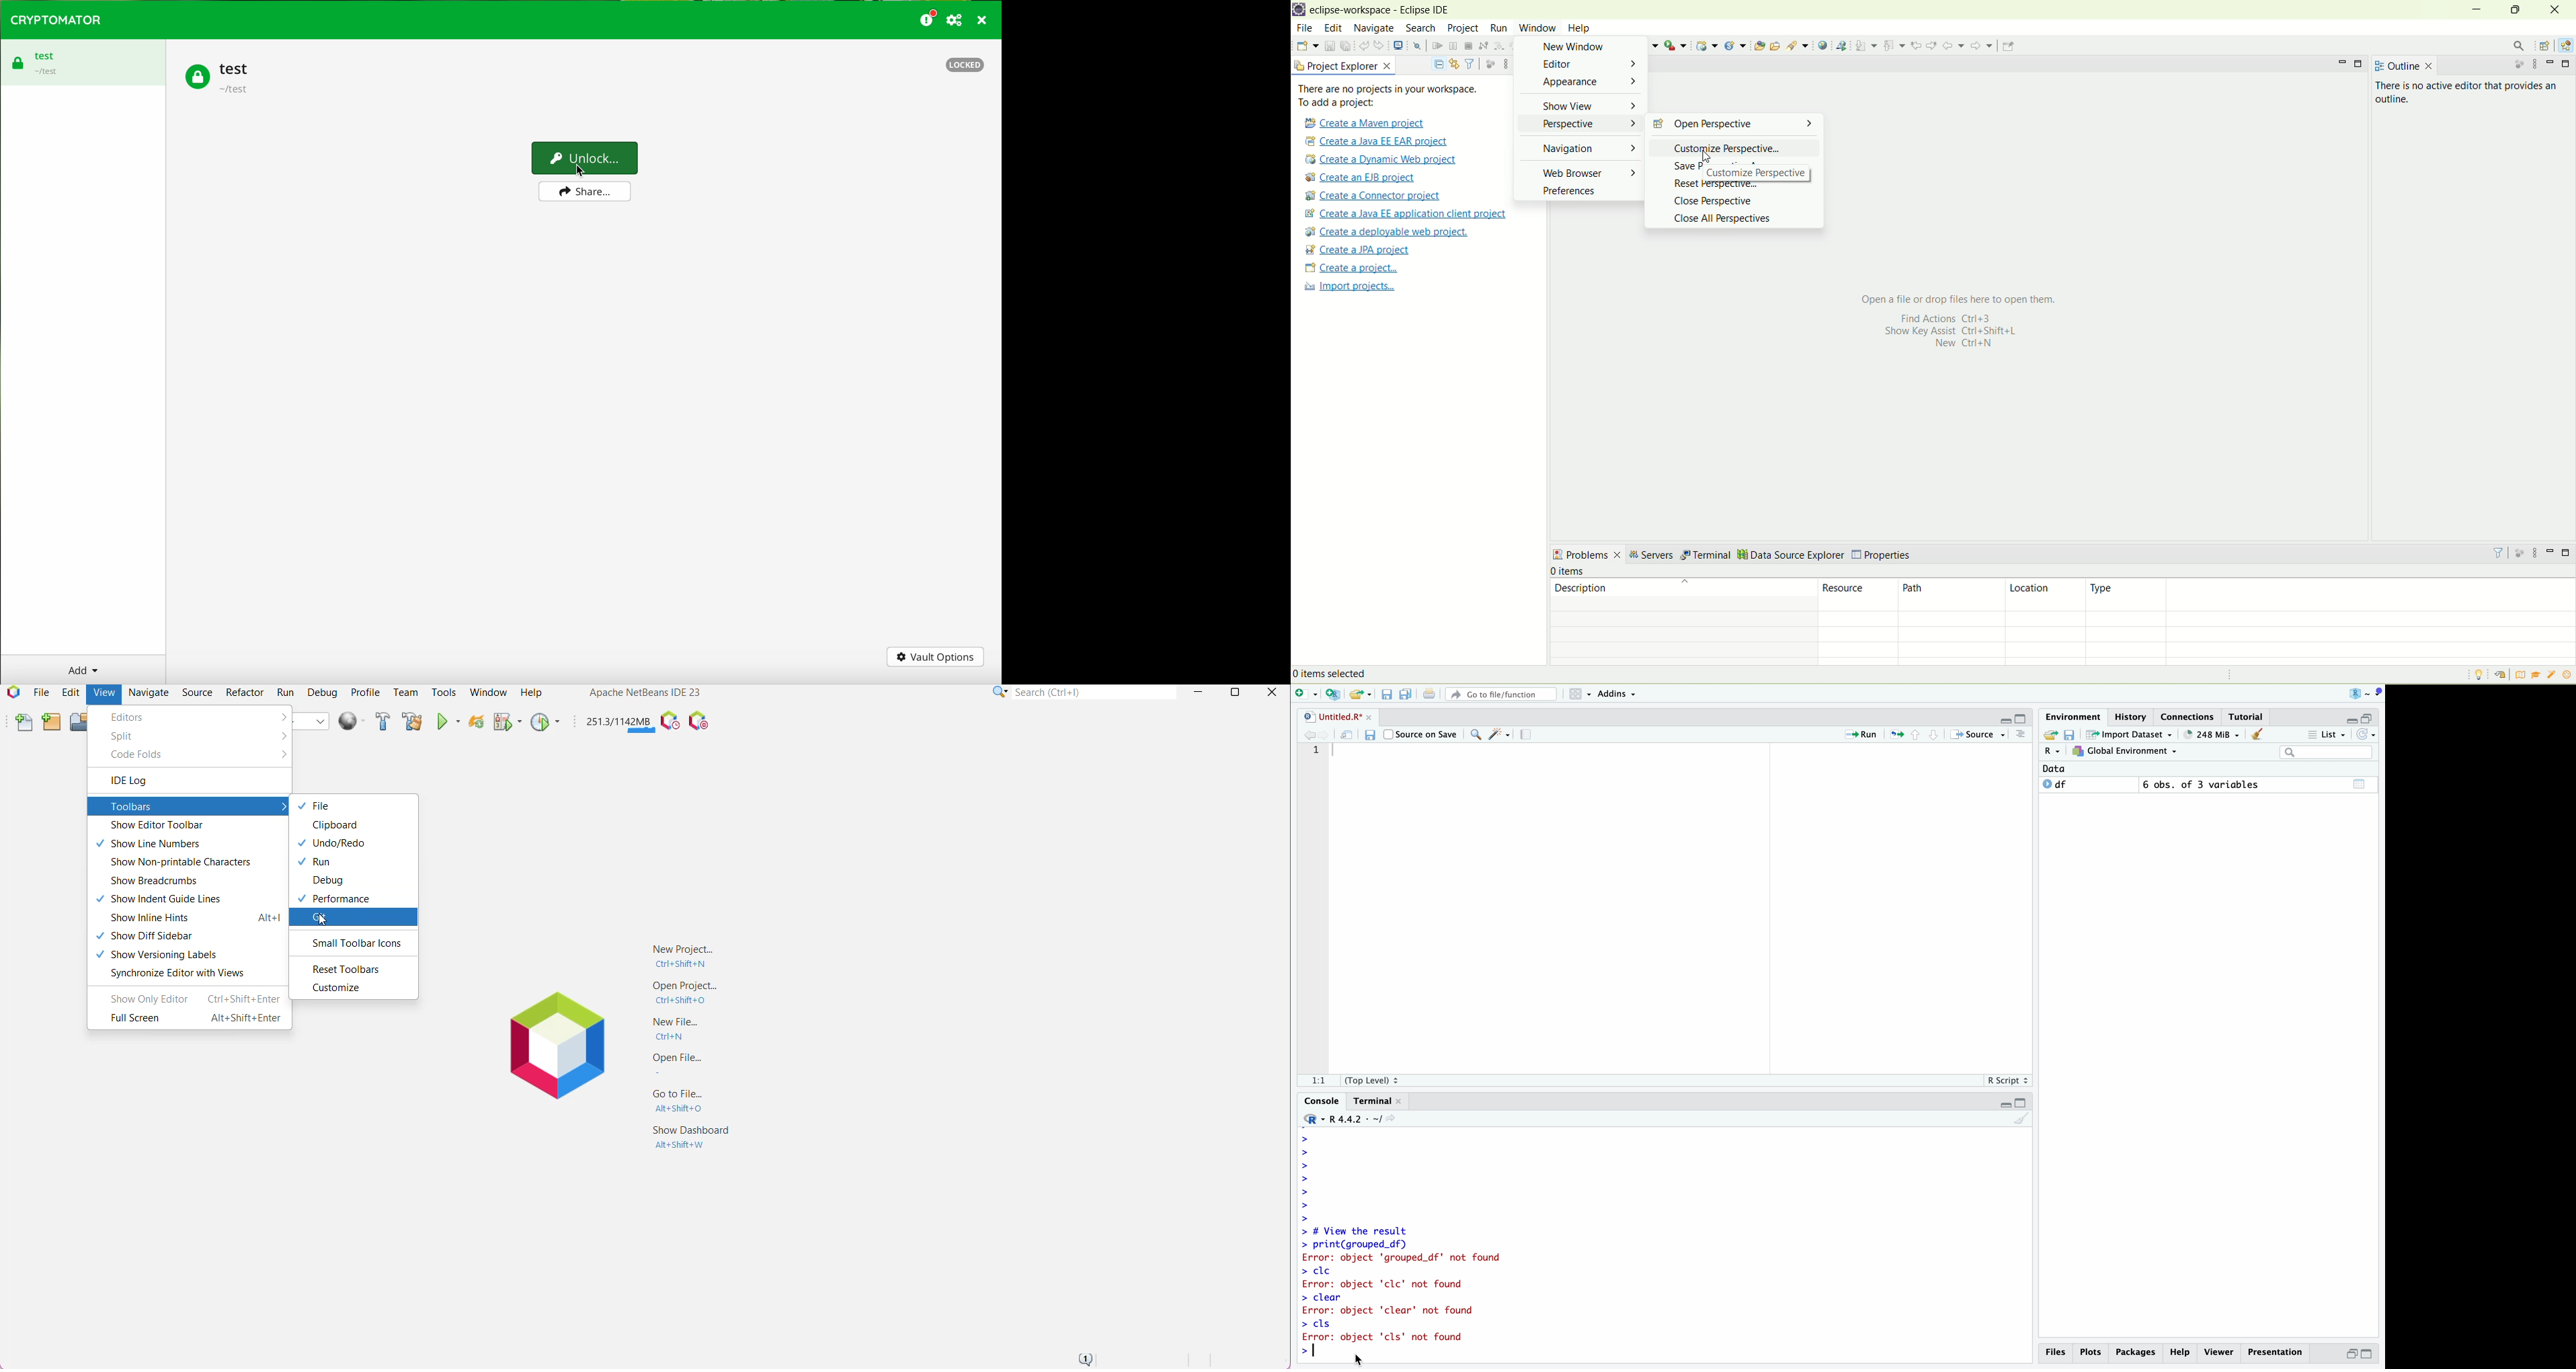 Image resolution: width=2576 pixels, height=1372 pixels. Describe the element at coordinates (2054, 751) in the screenshot. I see `R` at that location.